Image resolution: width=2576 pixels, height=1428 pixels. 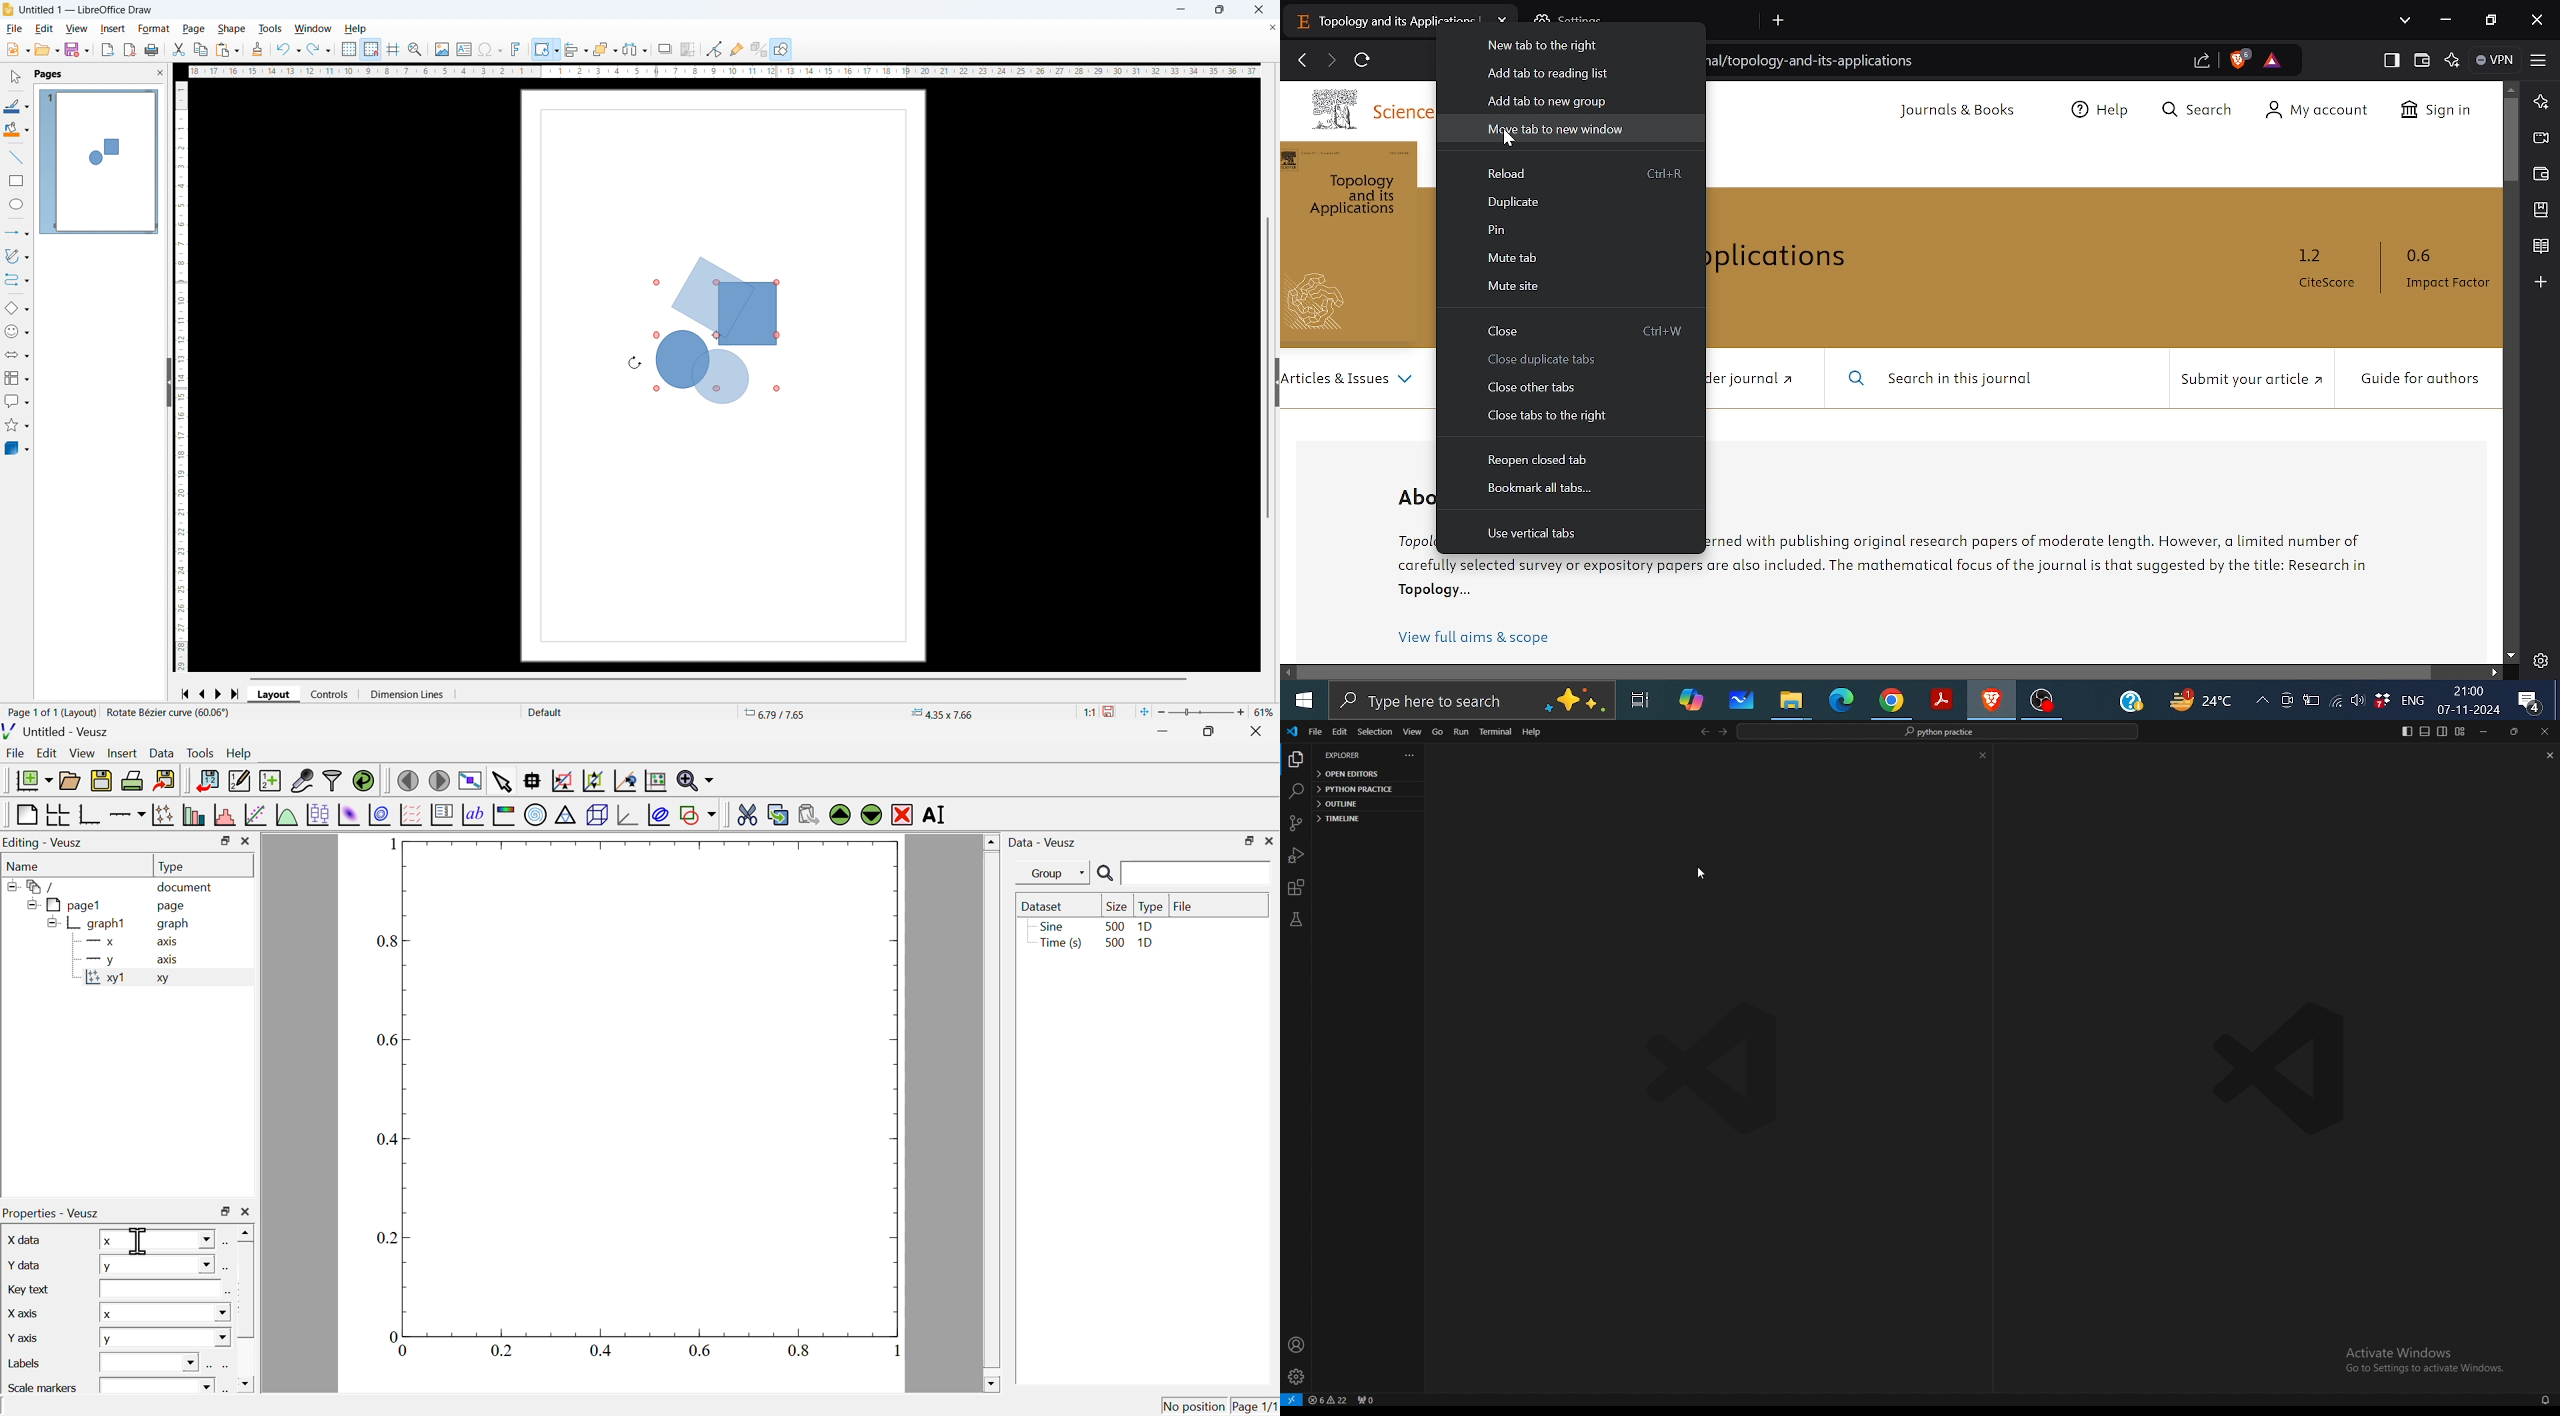 What do you see at coordinates (180, 377) in the screenshot?
I see `Vertical ruler ` at bounding box center [180, 377].